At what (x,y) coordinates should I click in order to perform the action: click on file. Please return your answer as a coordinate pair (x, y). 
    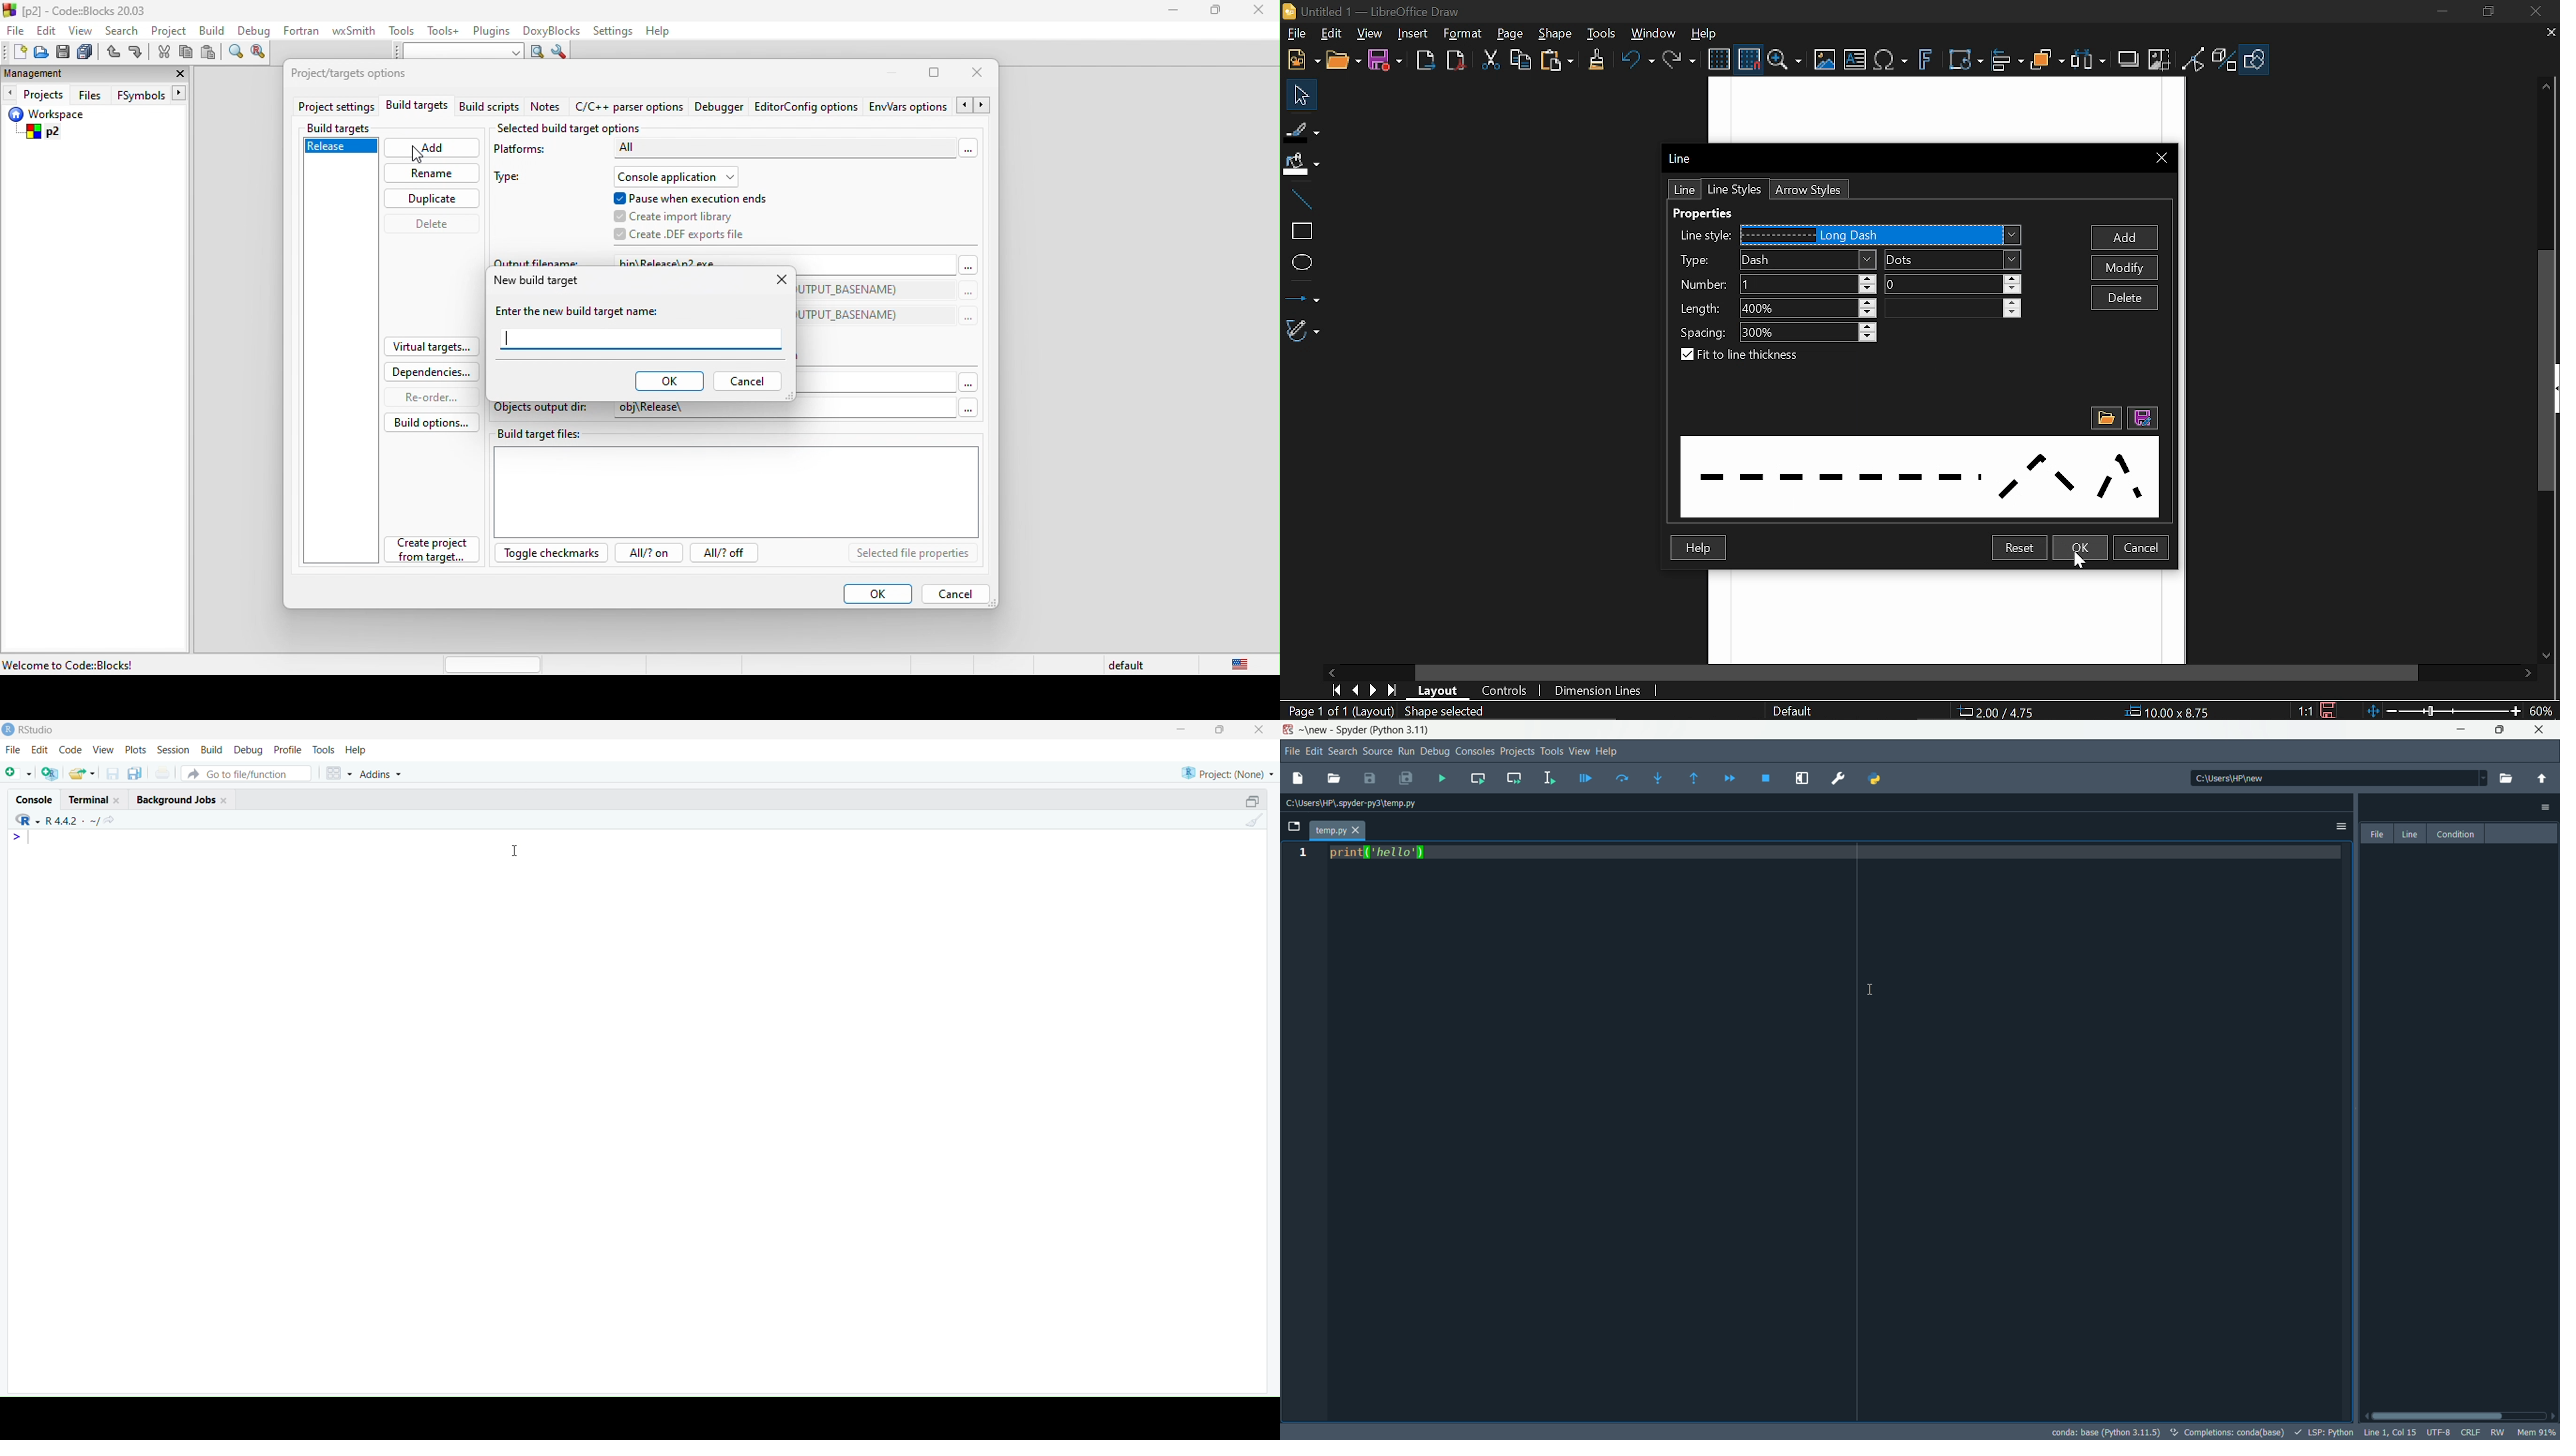
    Looking at the image, I should click on (2378, 834).